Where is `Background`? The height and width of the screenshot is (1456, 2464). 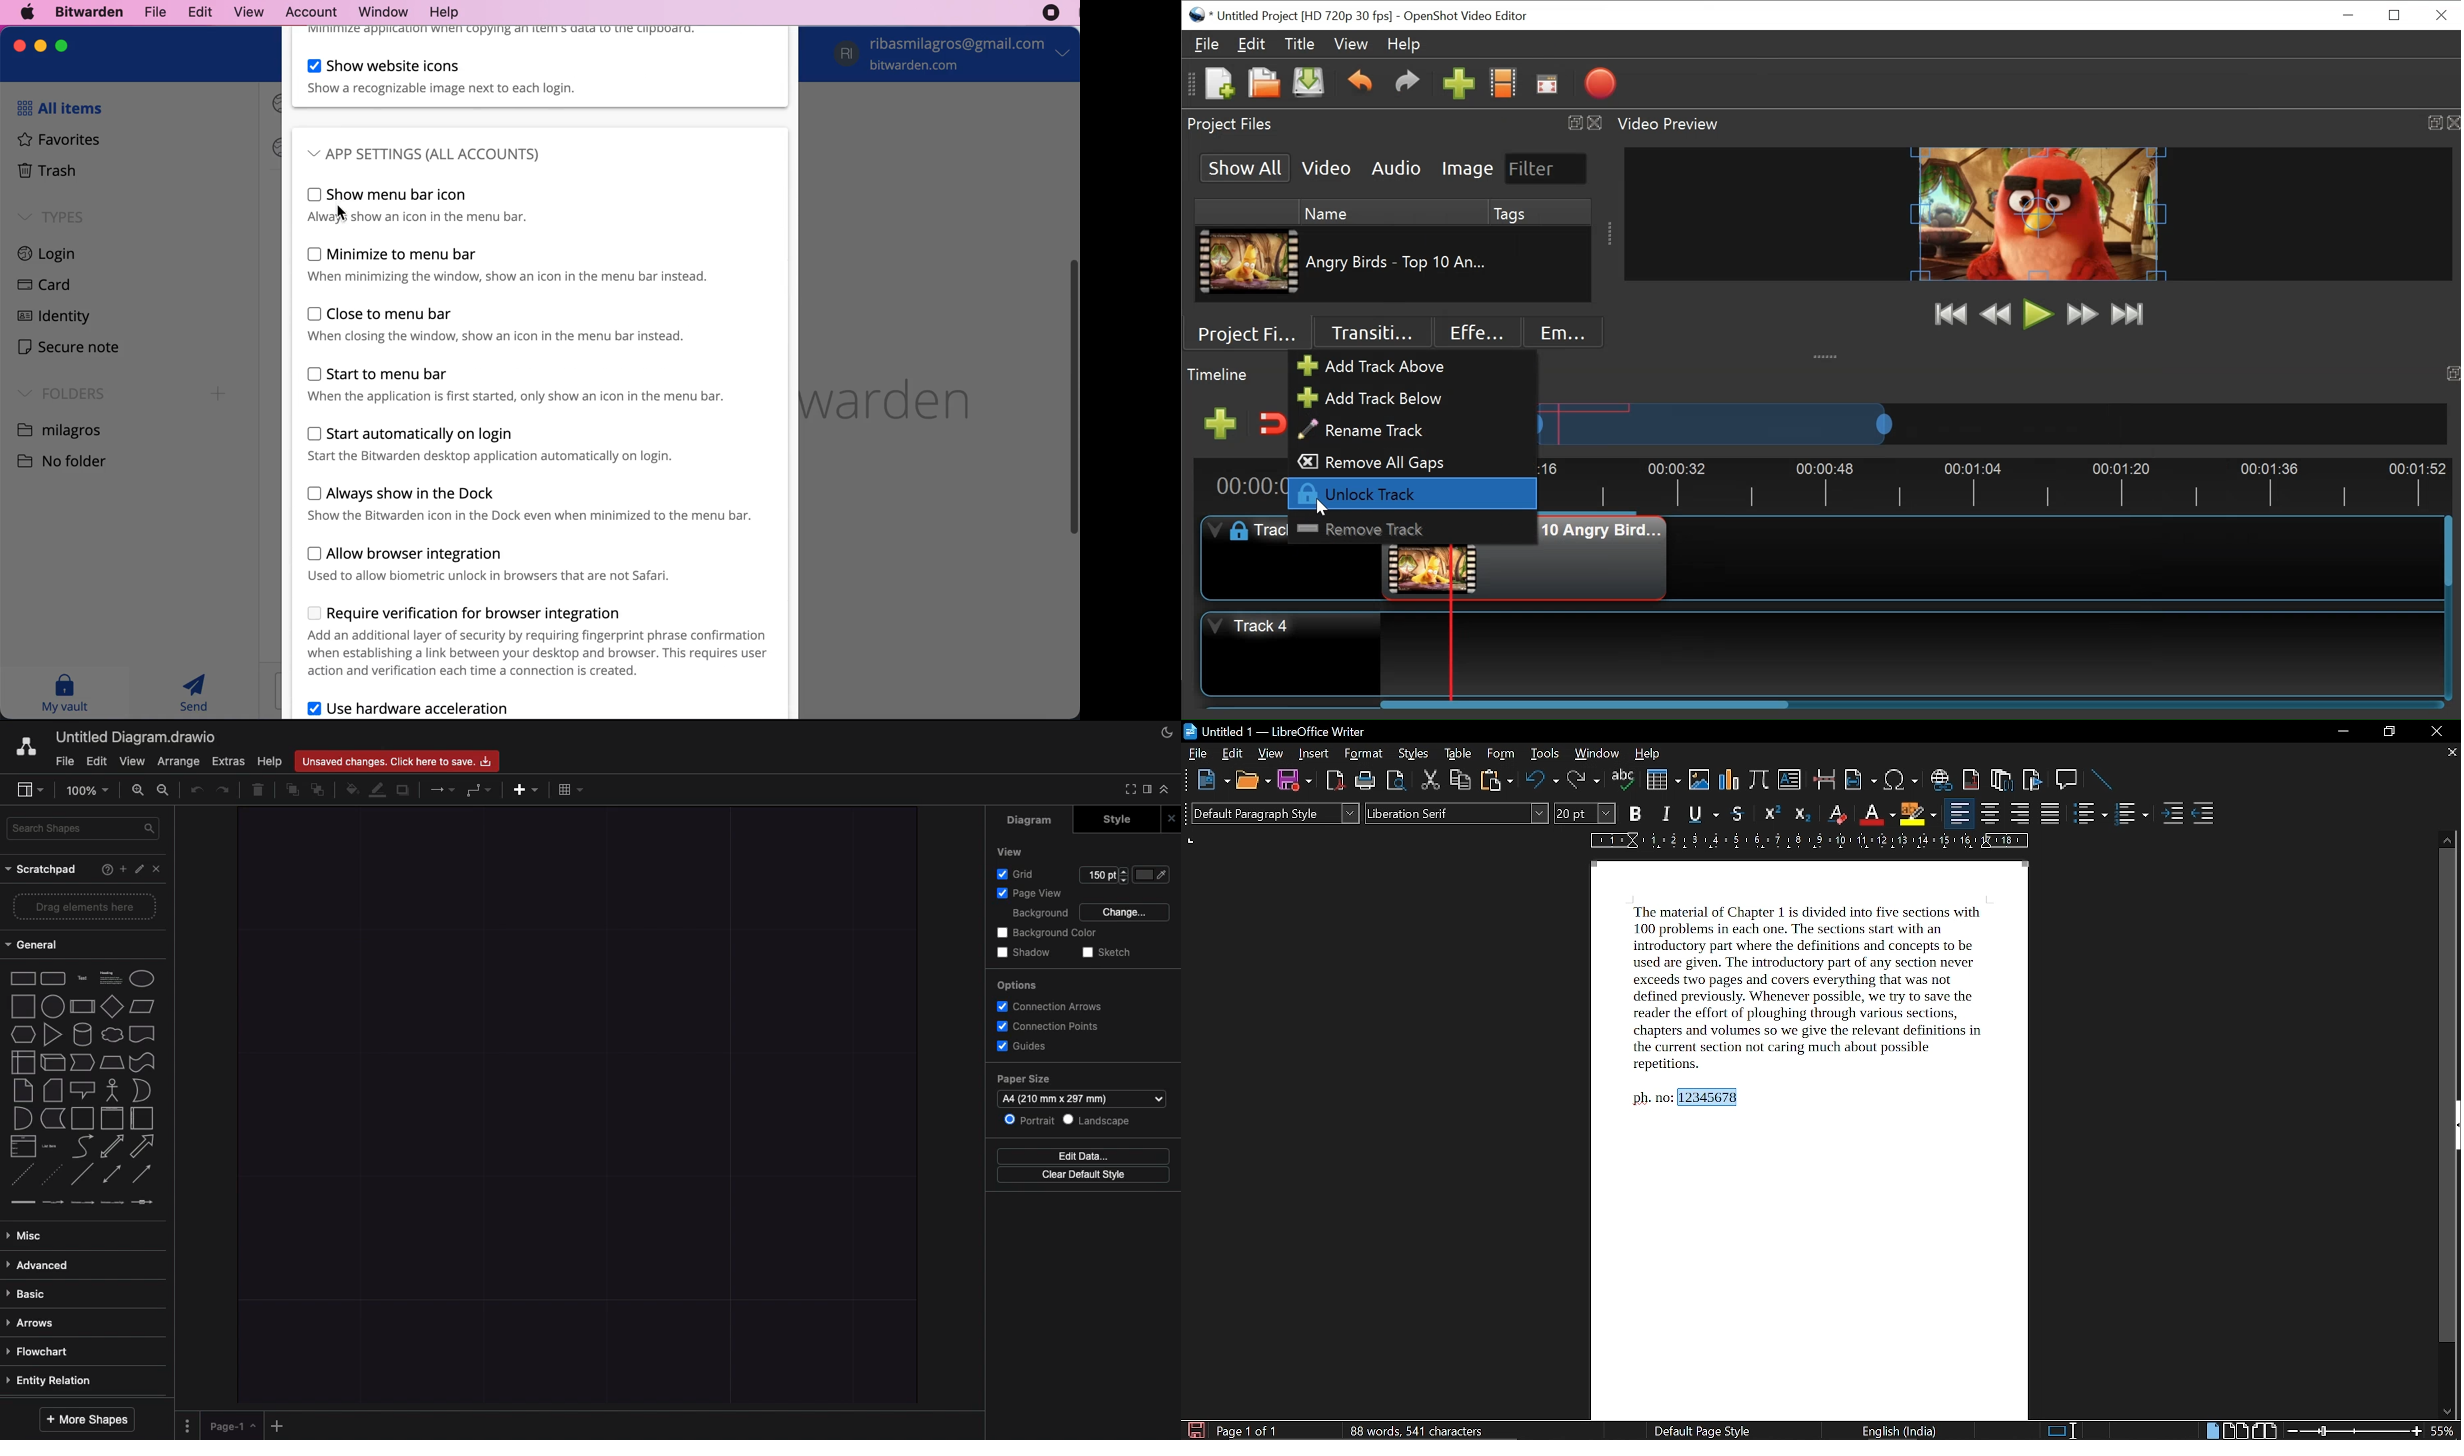
Background is located at coordinates (1039, 914).